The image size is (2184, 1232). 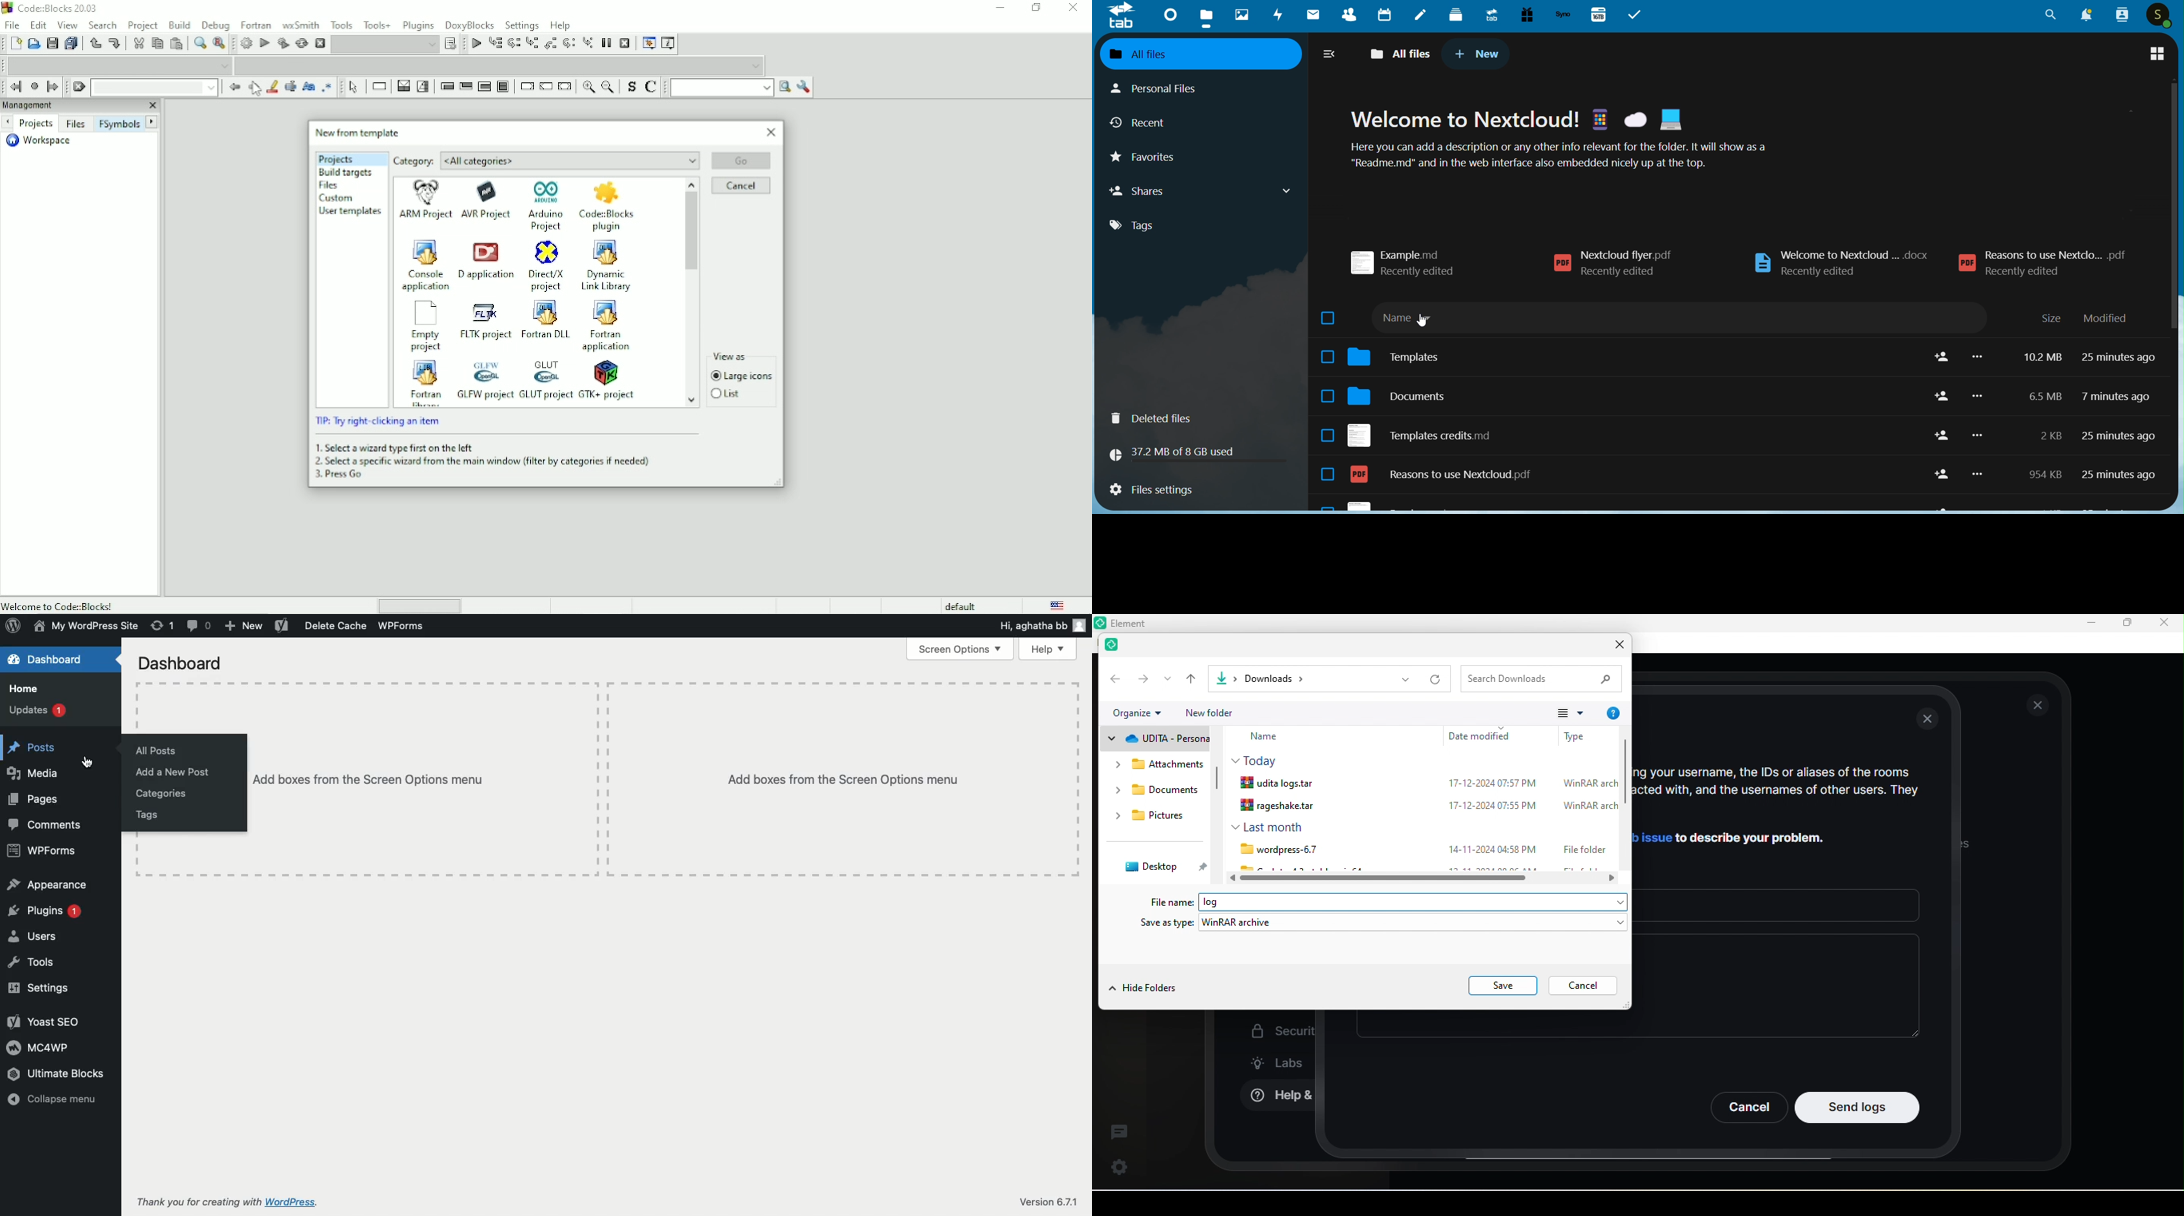 What do you see at coordinates (1576, 735) in the screenshot?
I see `file type ` at bounding box center [1576, 735].